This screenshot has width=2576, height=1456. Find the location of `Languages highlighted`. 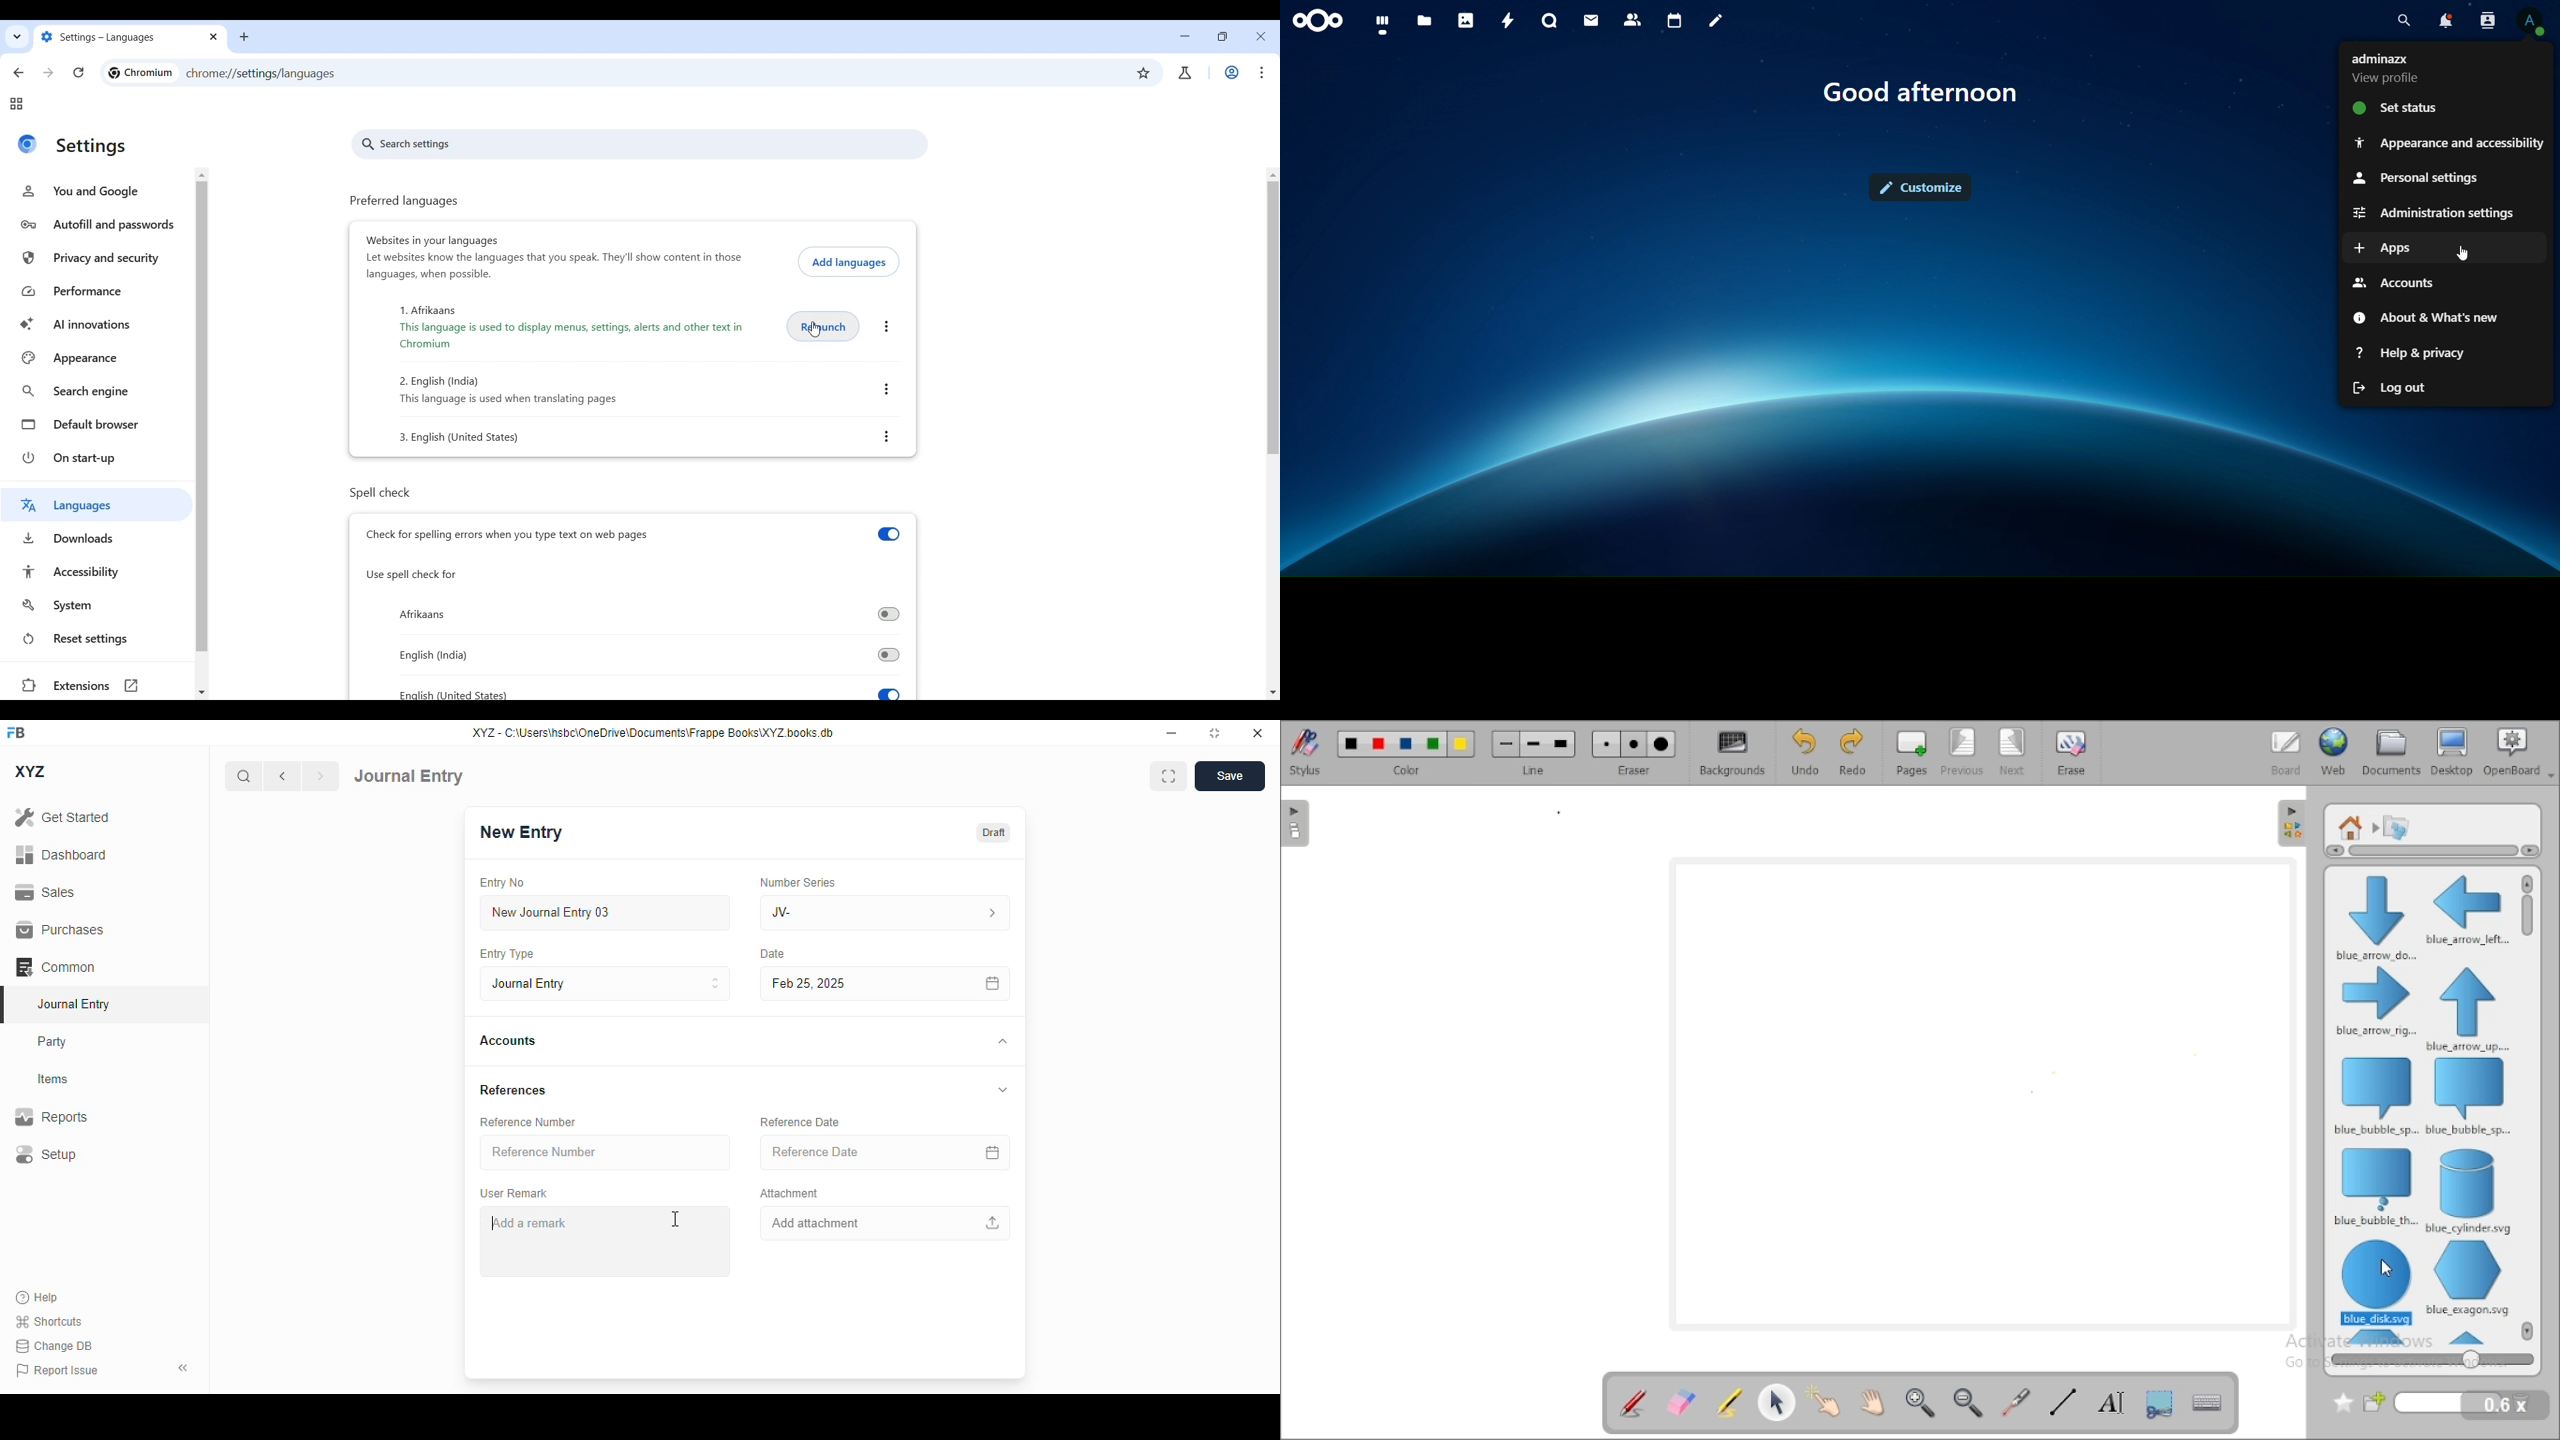

Languages highlighted is located at coordinates (97, 504).